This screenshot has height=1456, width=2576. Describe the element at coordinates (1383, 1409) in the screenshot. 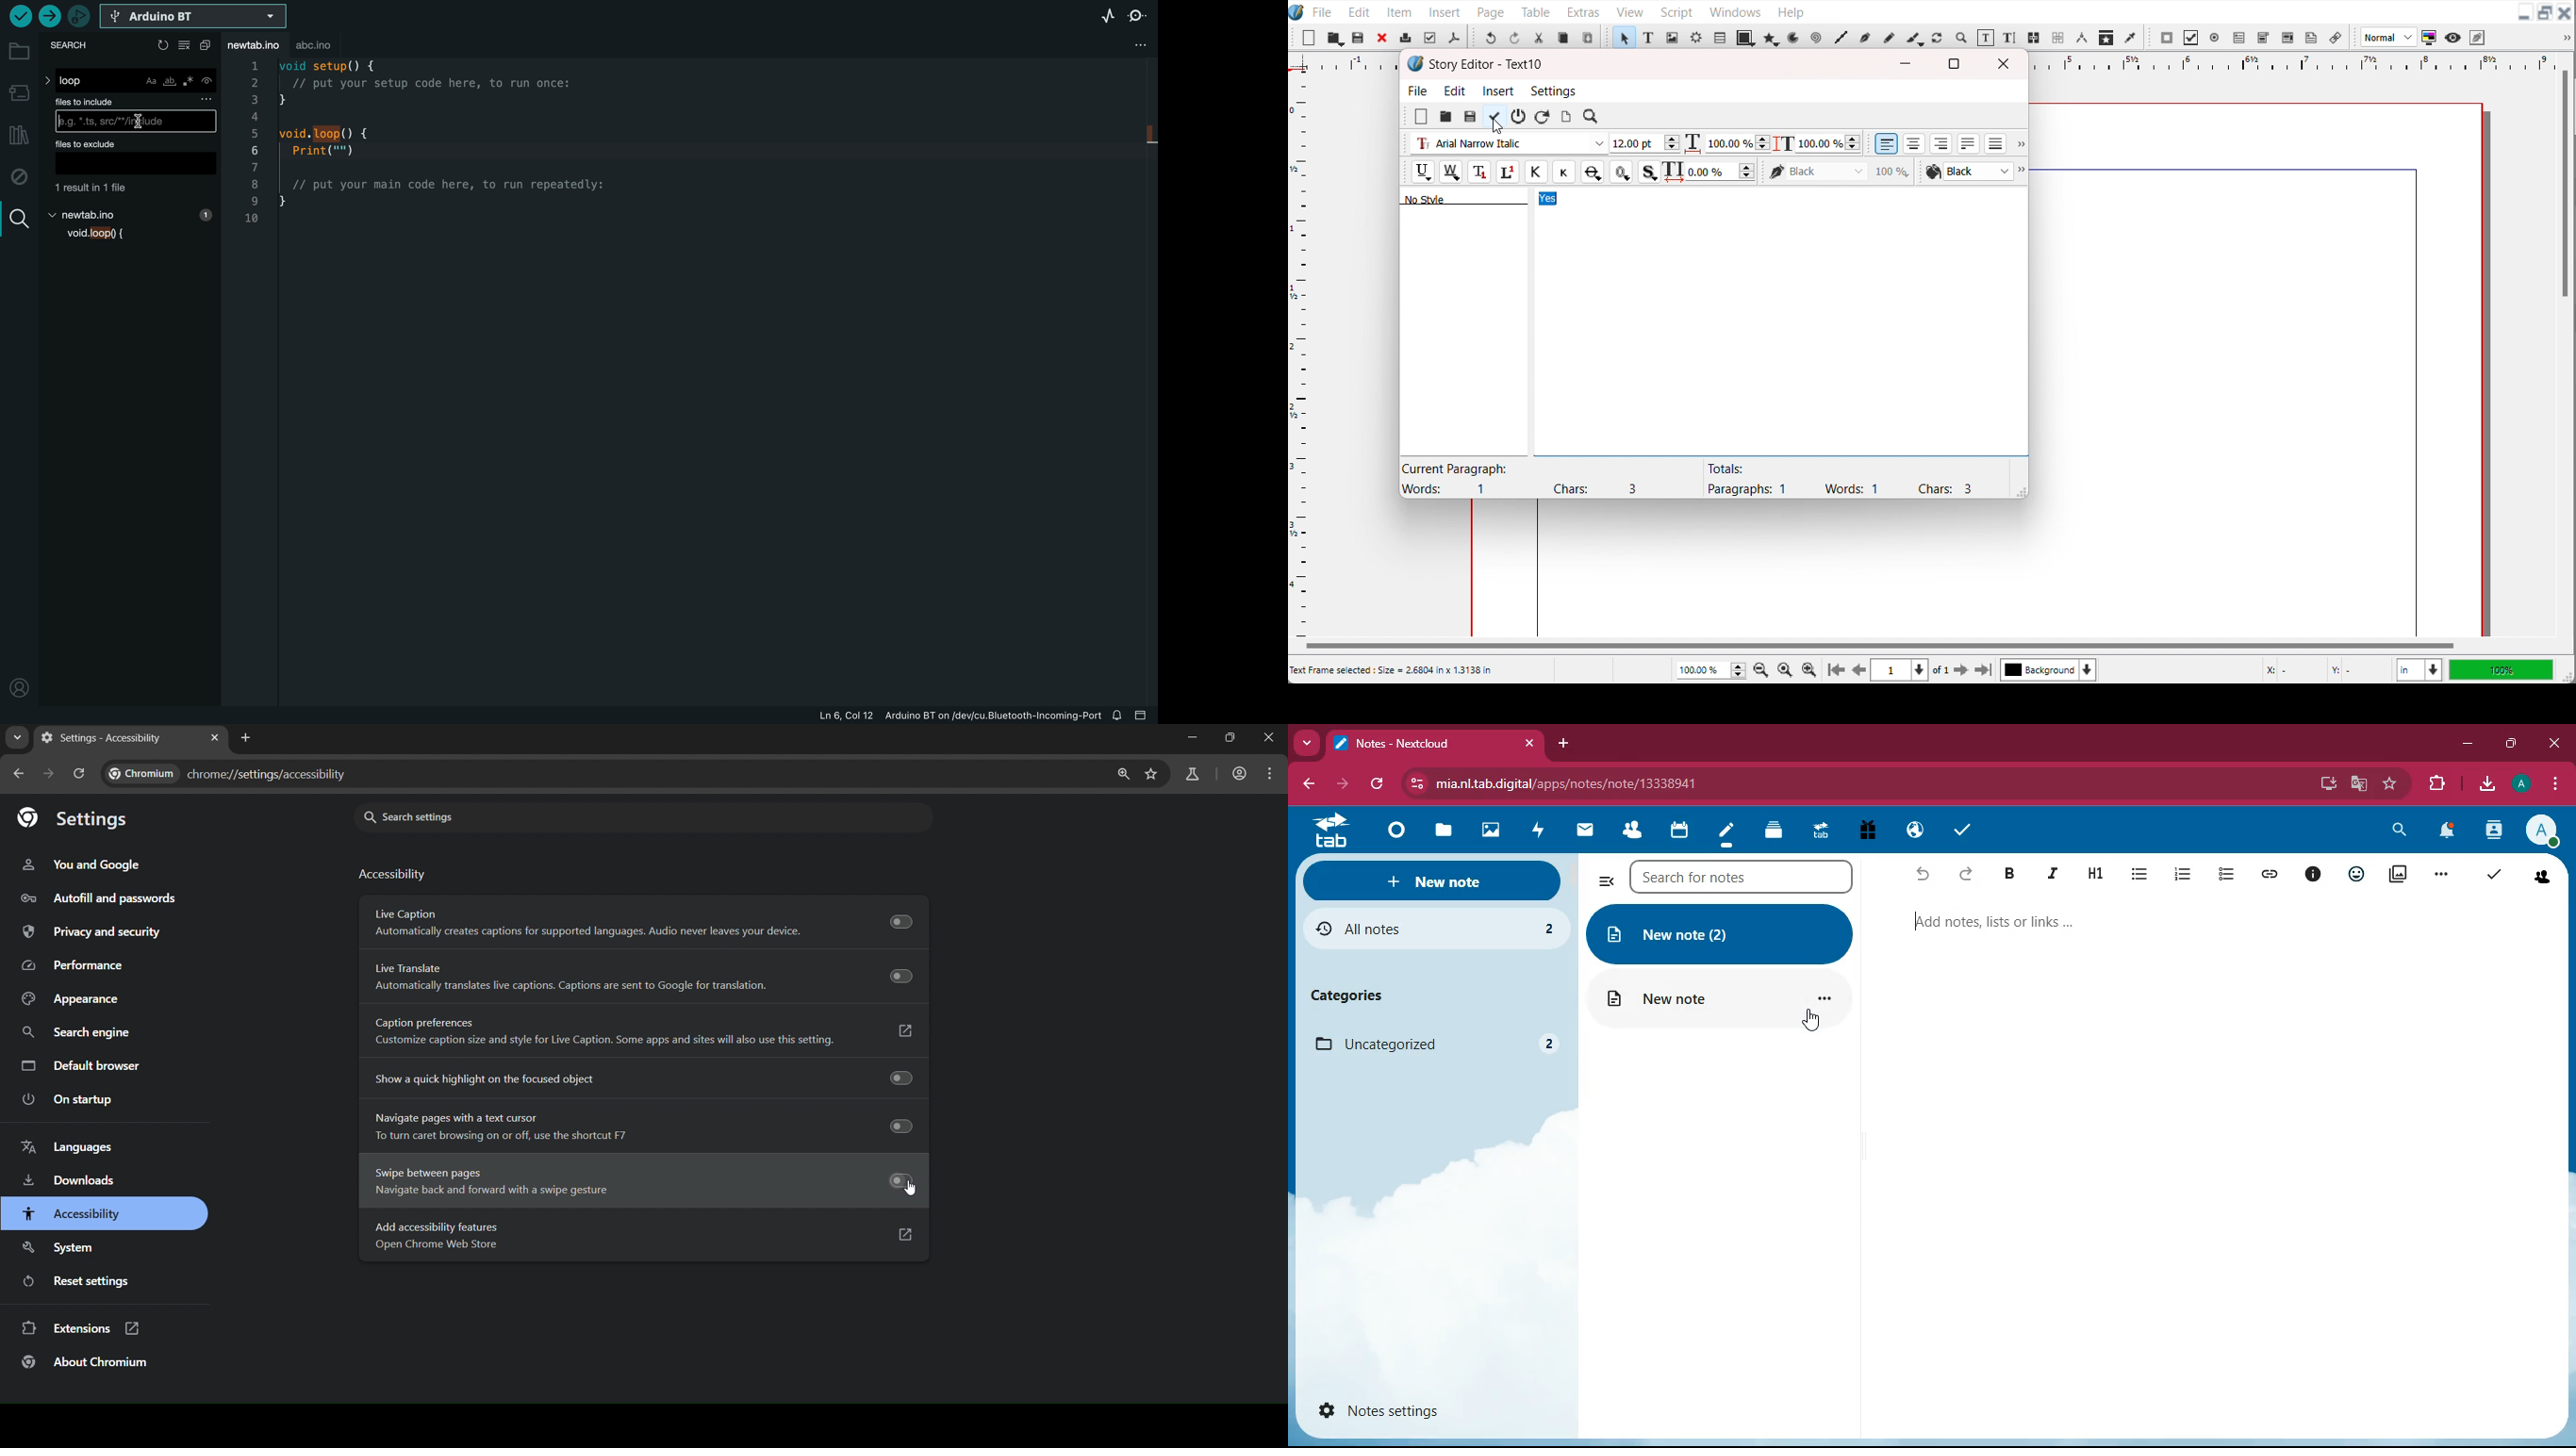

I see `notes settings` at that location.